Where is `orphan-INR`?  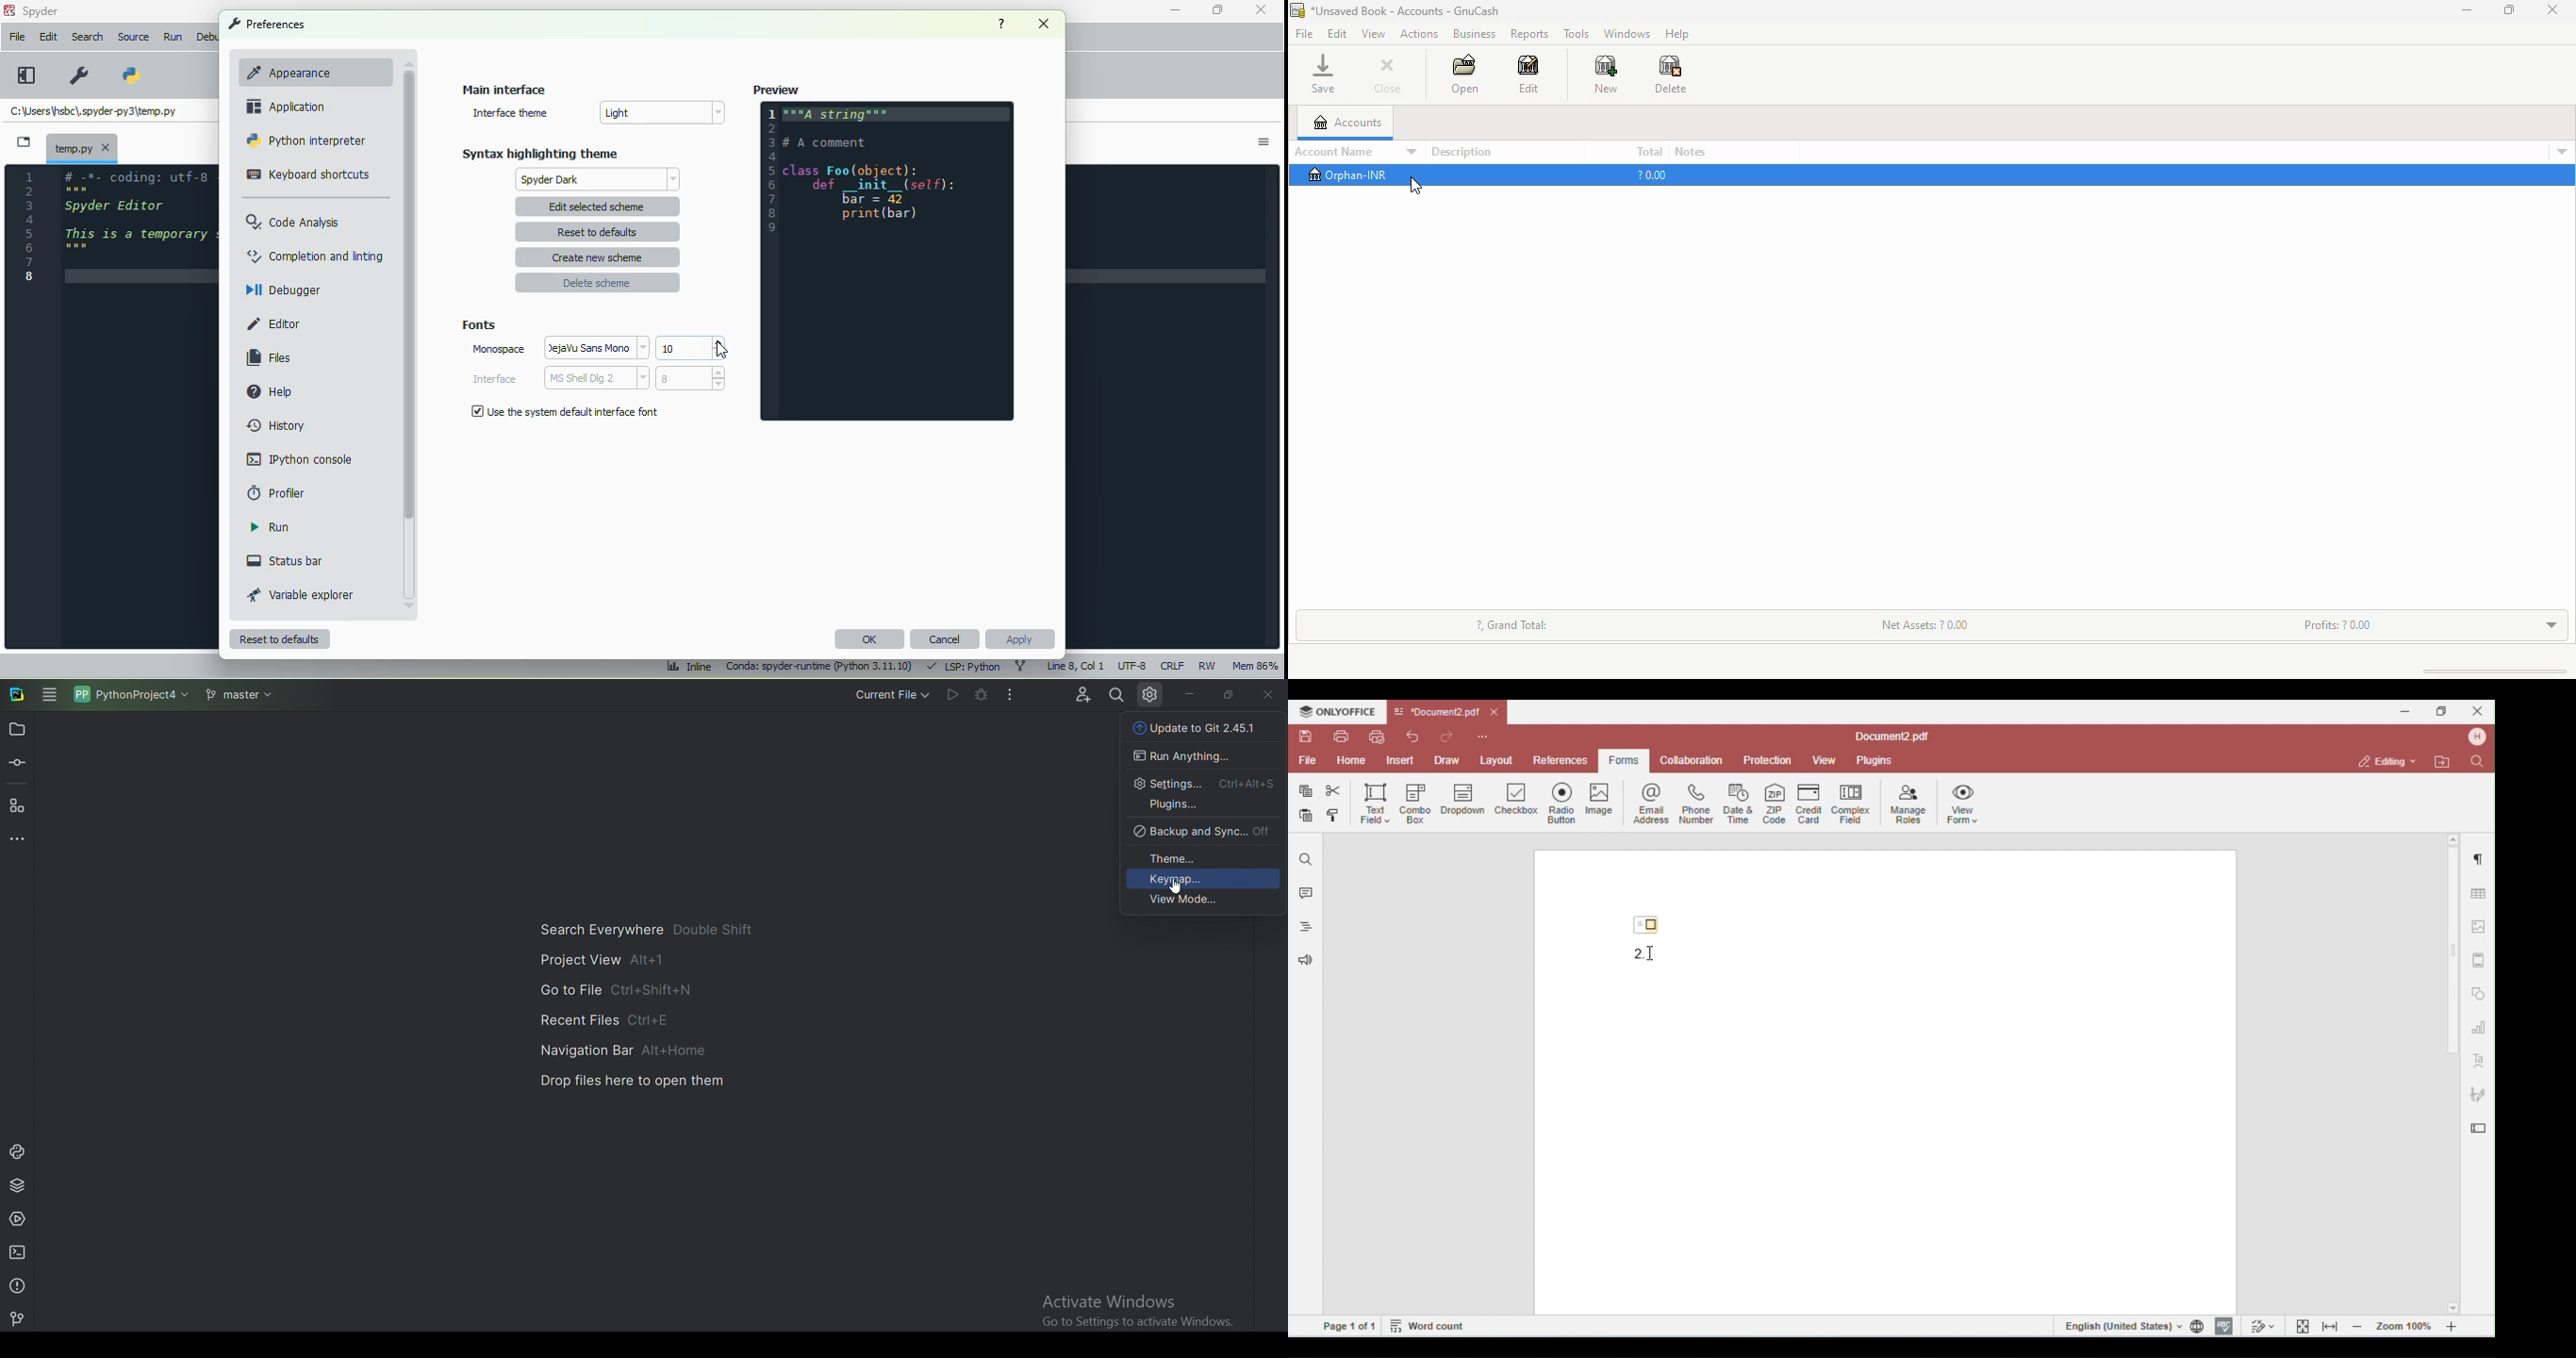 orphan-INR is located at coordinates (1349, 174).